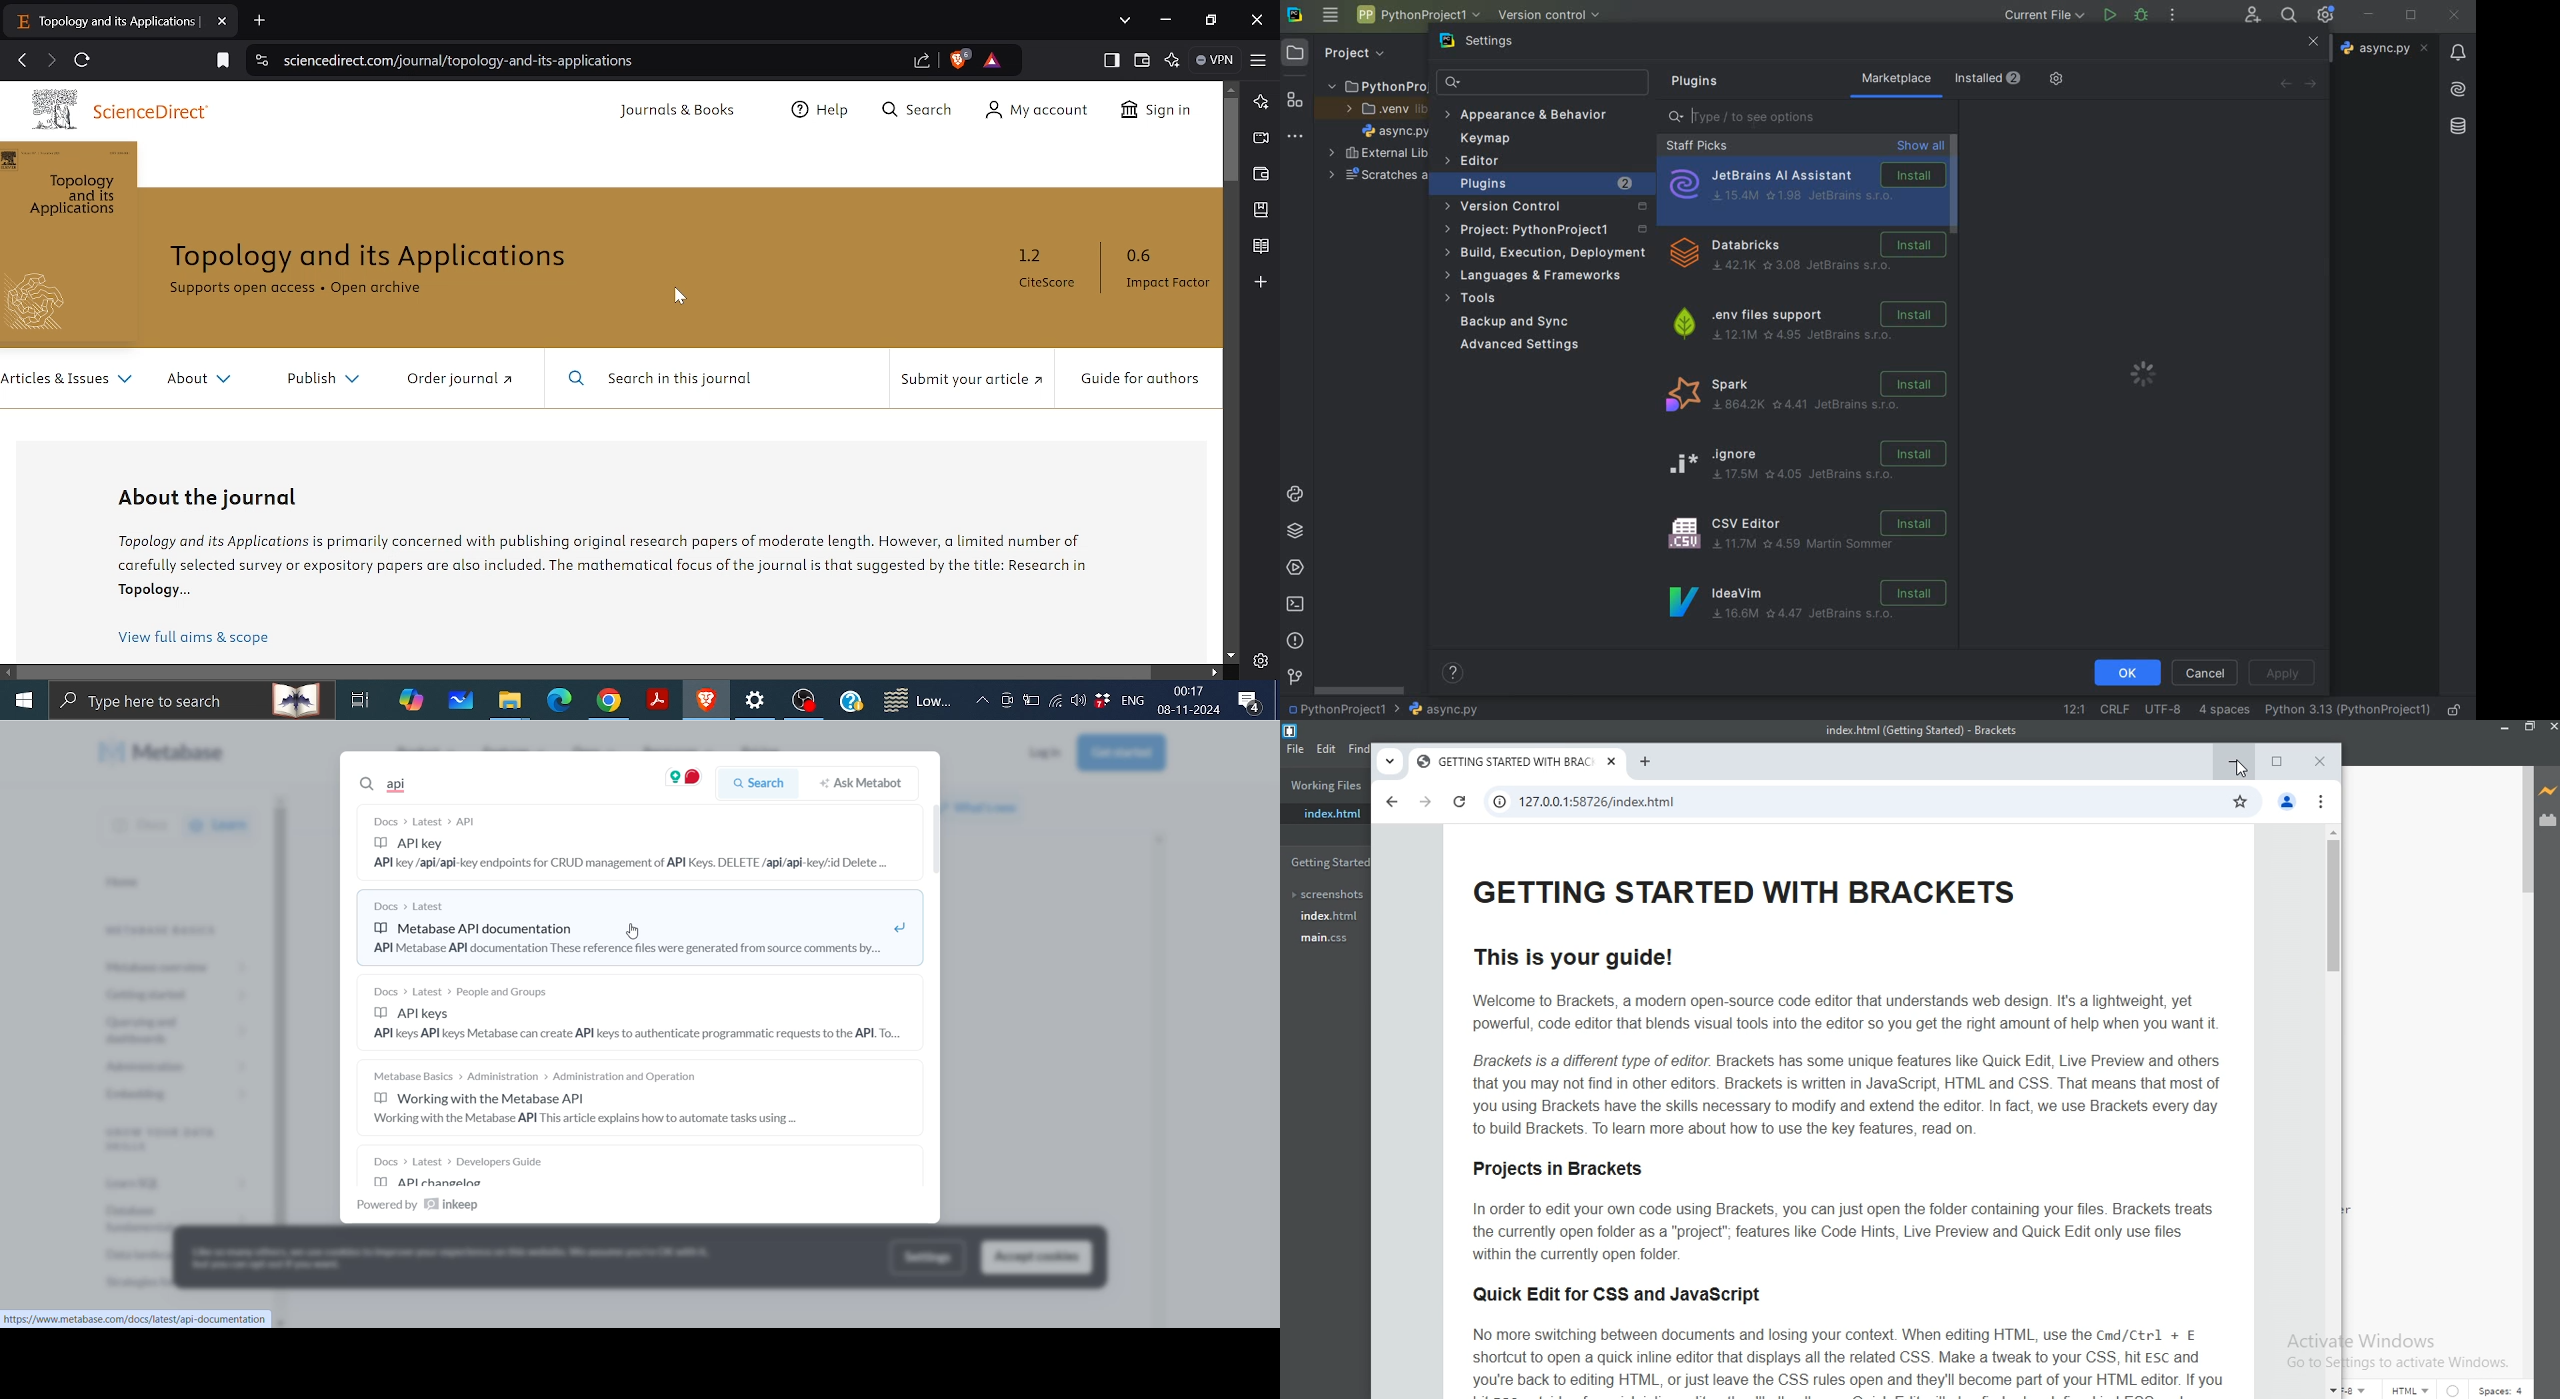 The height and width of the screenshot is (1400, 2576). Describe the element at coordinates (1458, 804) in the screenshot. I see `refresh` at that location.